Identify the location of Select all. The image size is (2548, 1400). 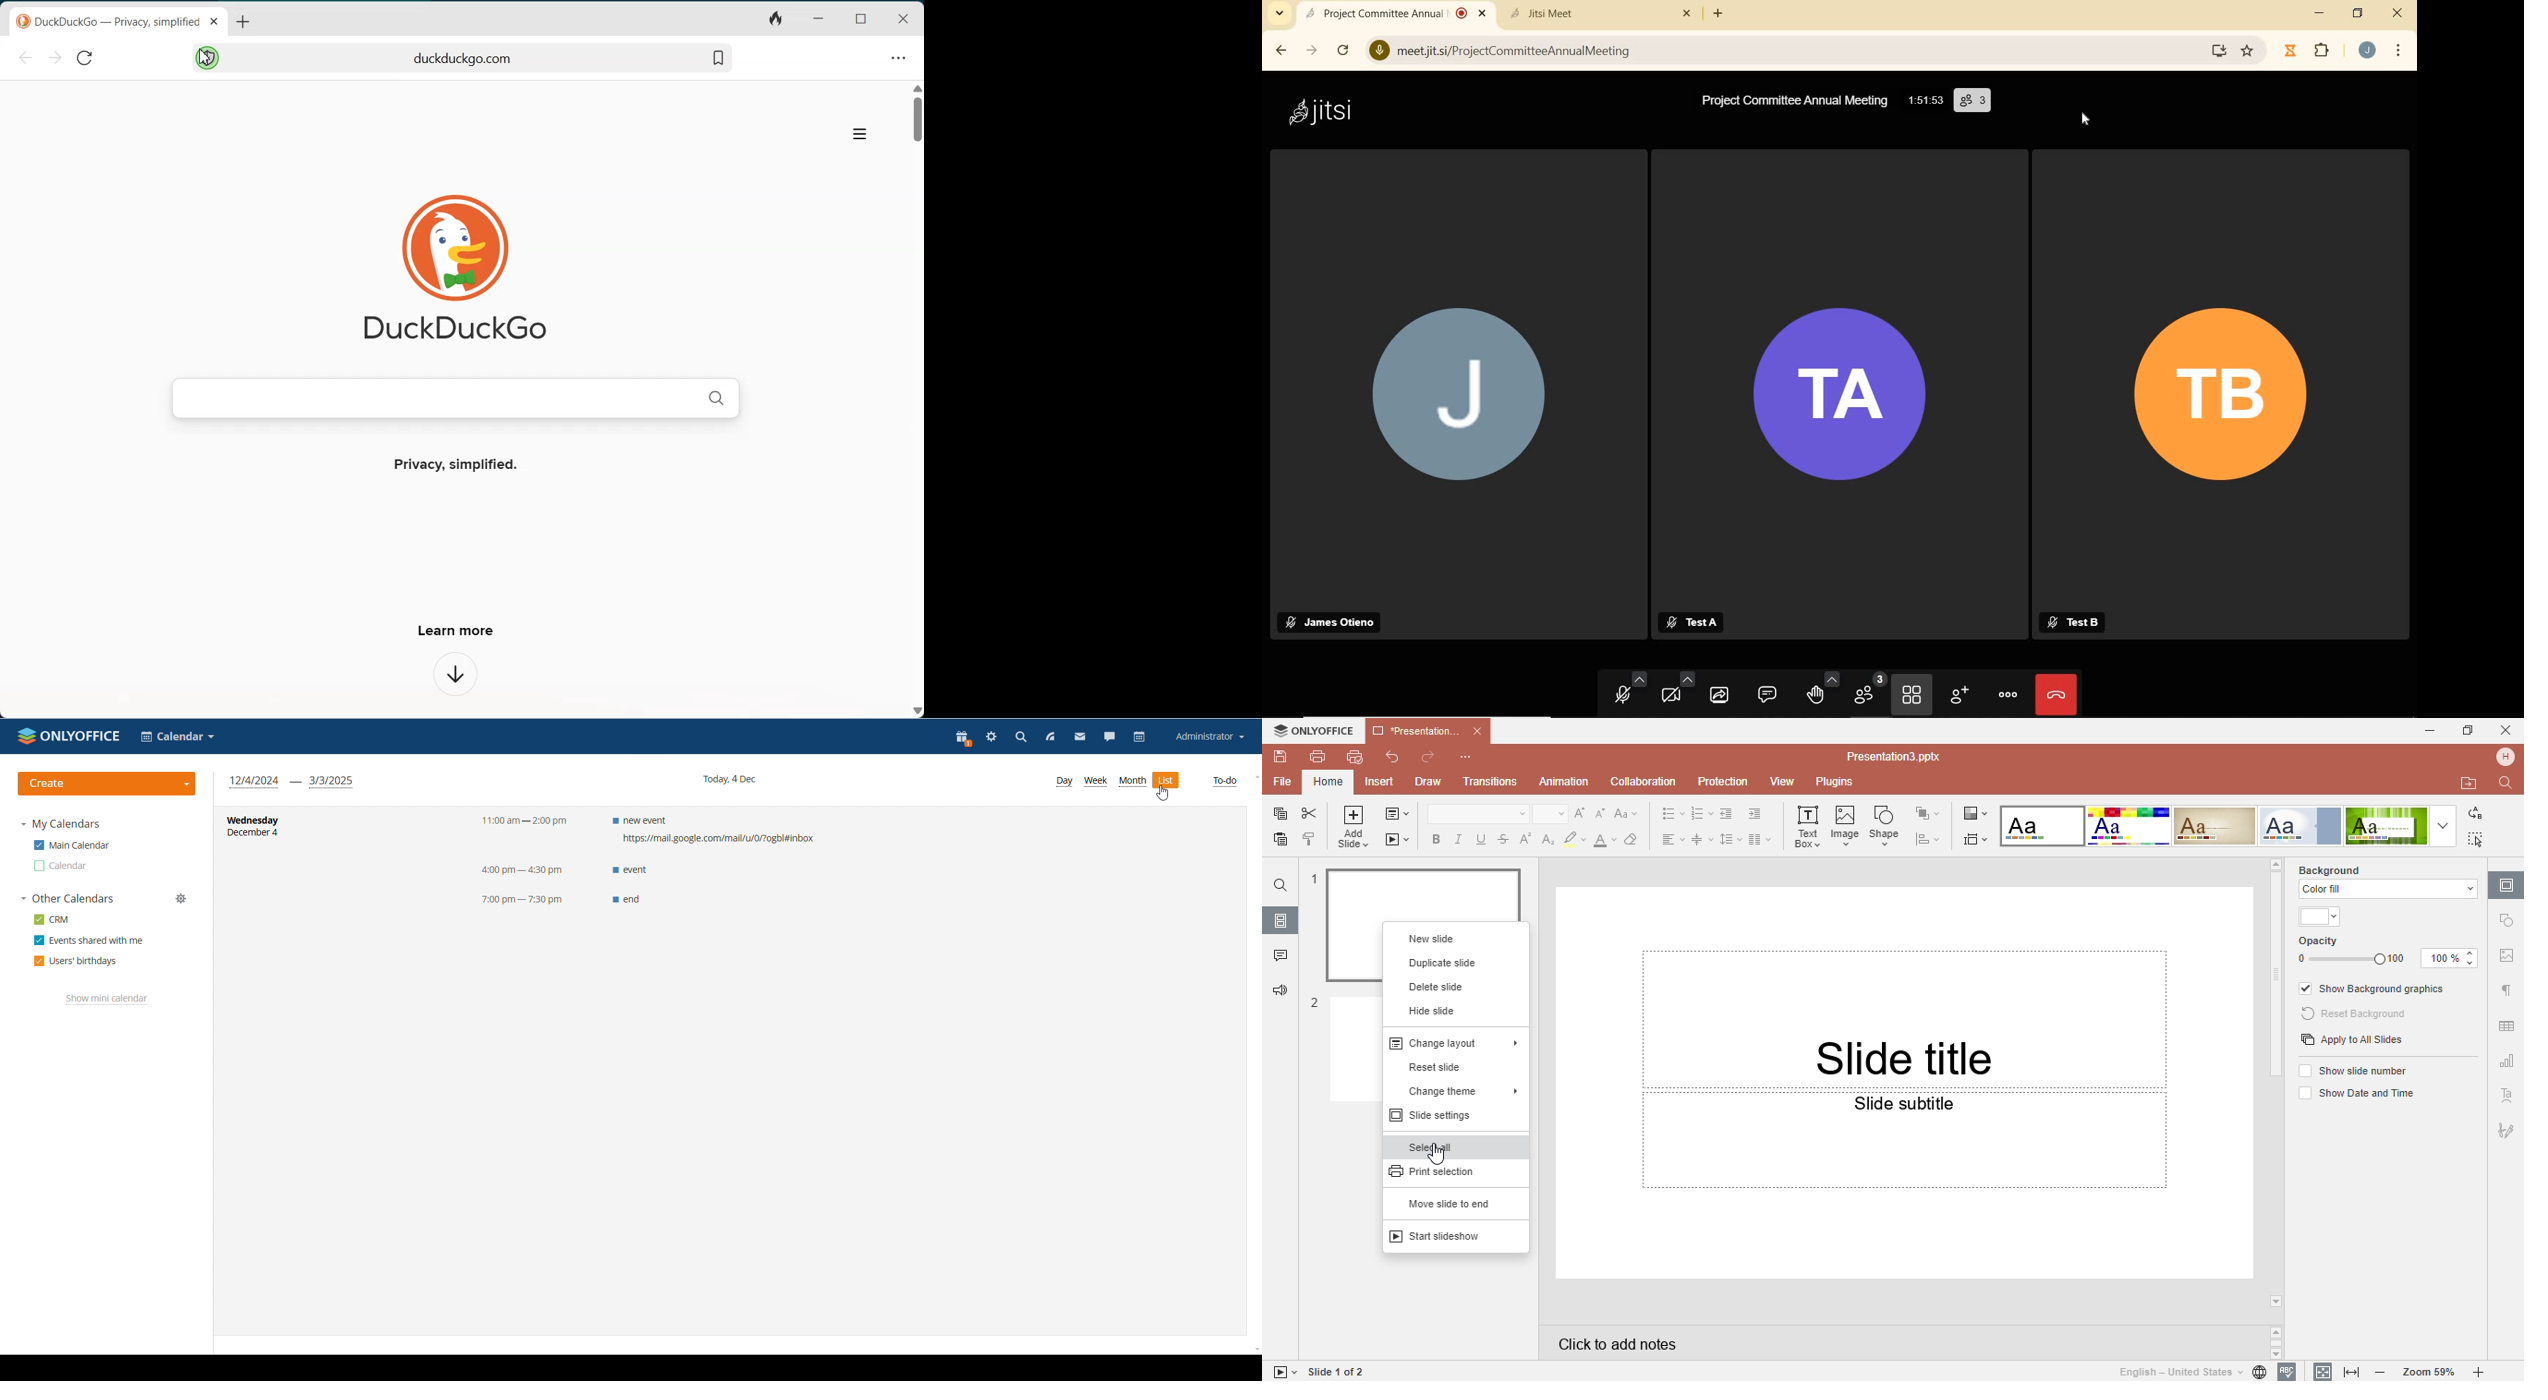
(2480, 839).